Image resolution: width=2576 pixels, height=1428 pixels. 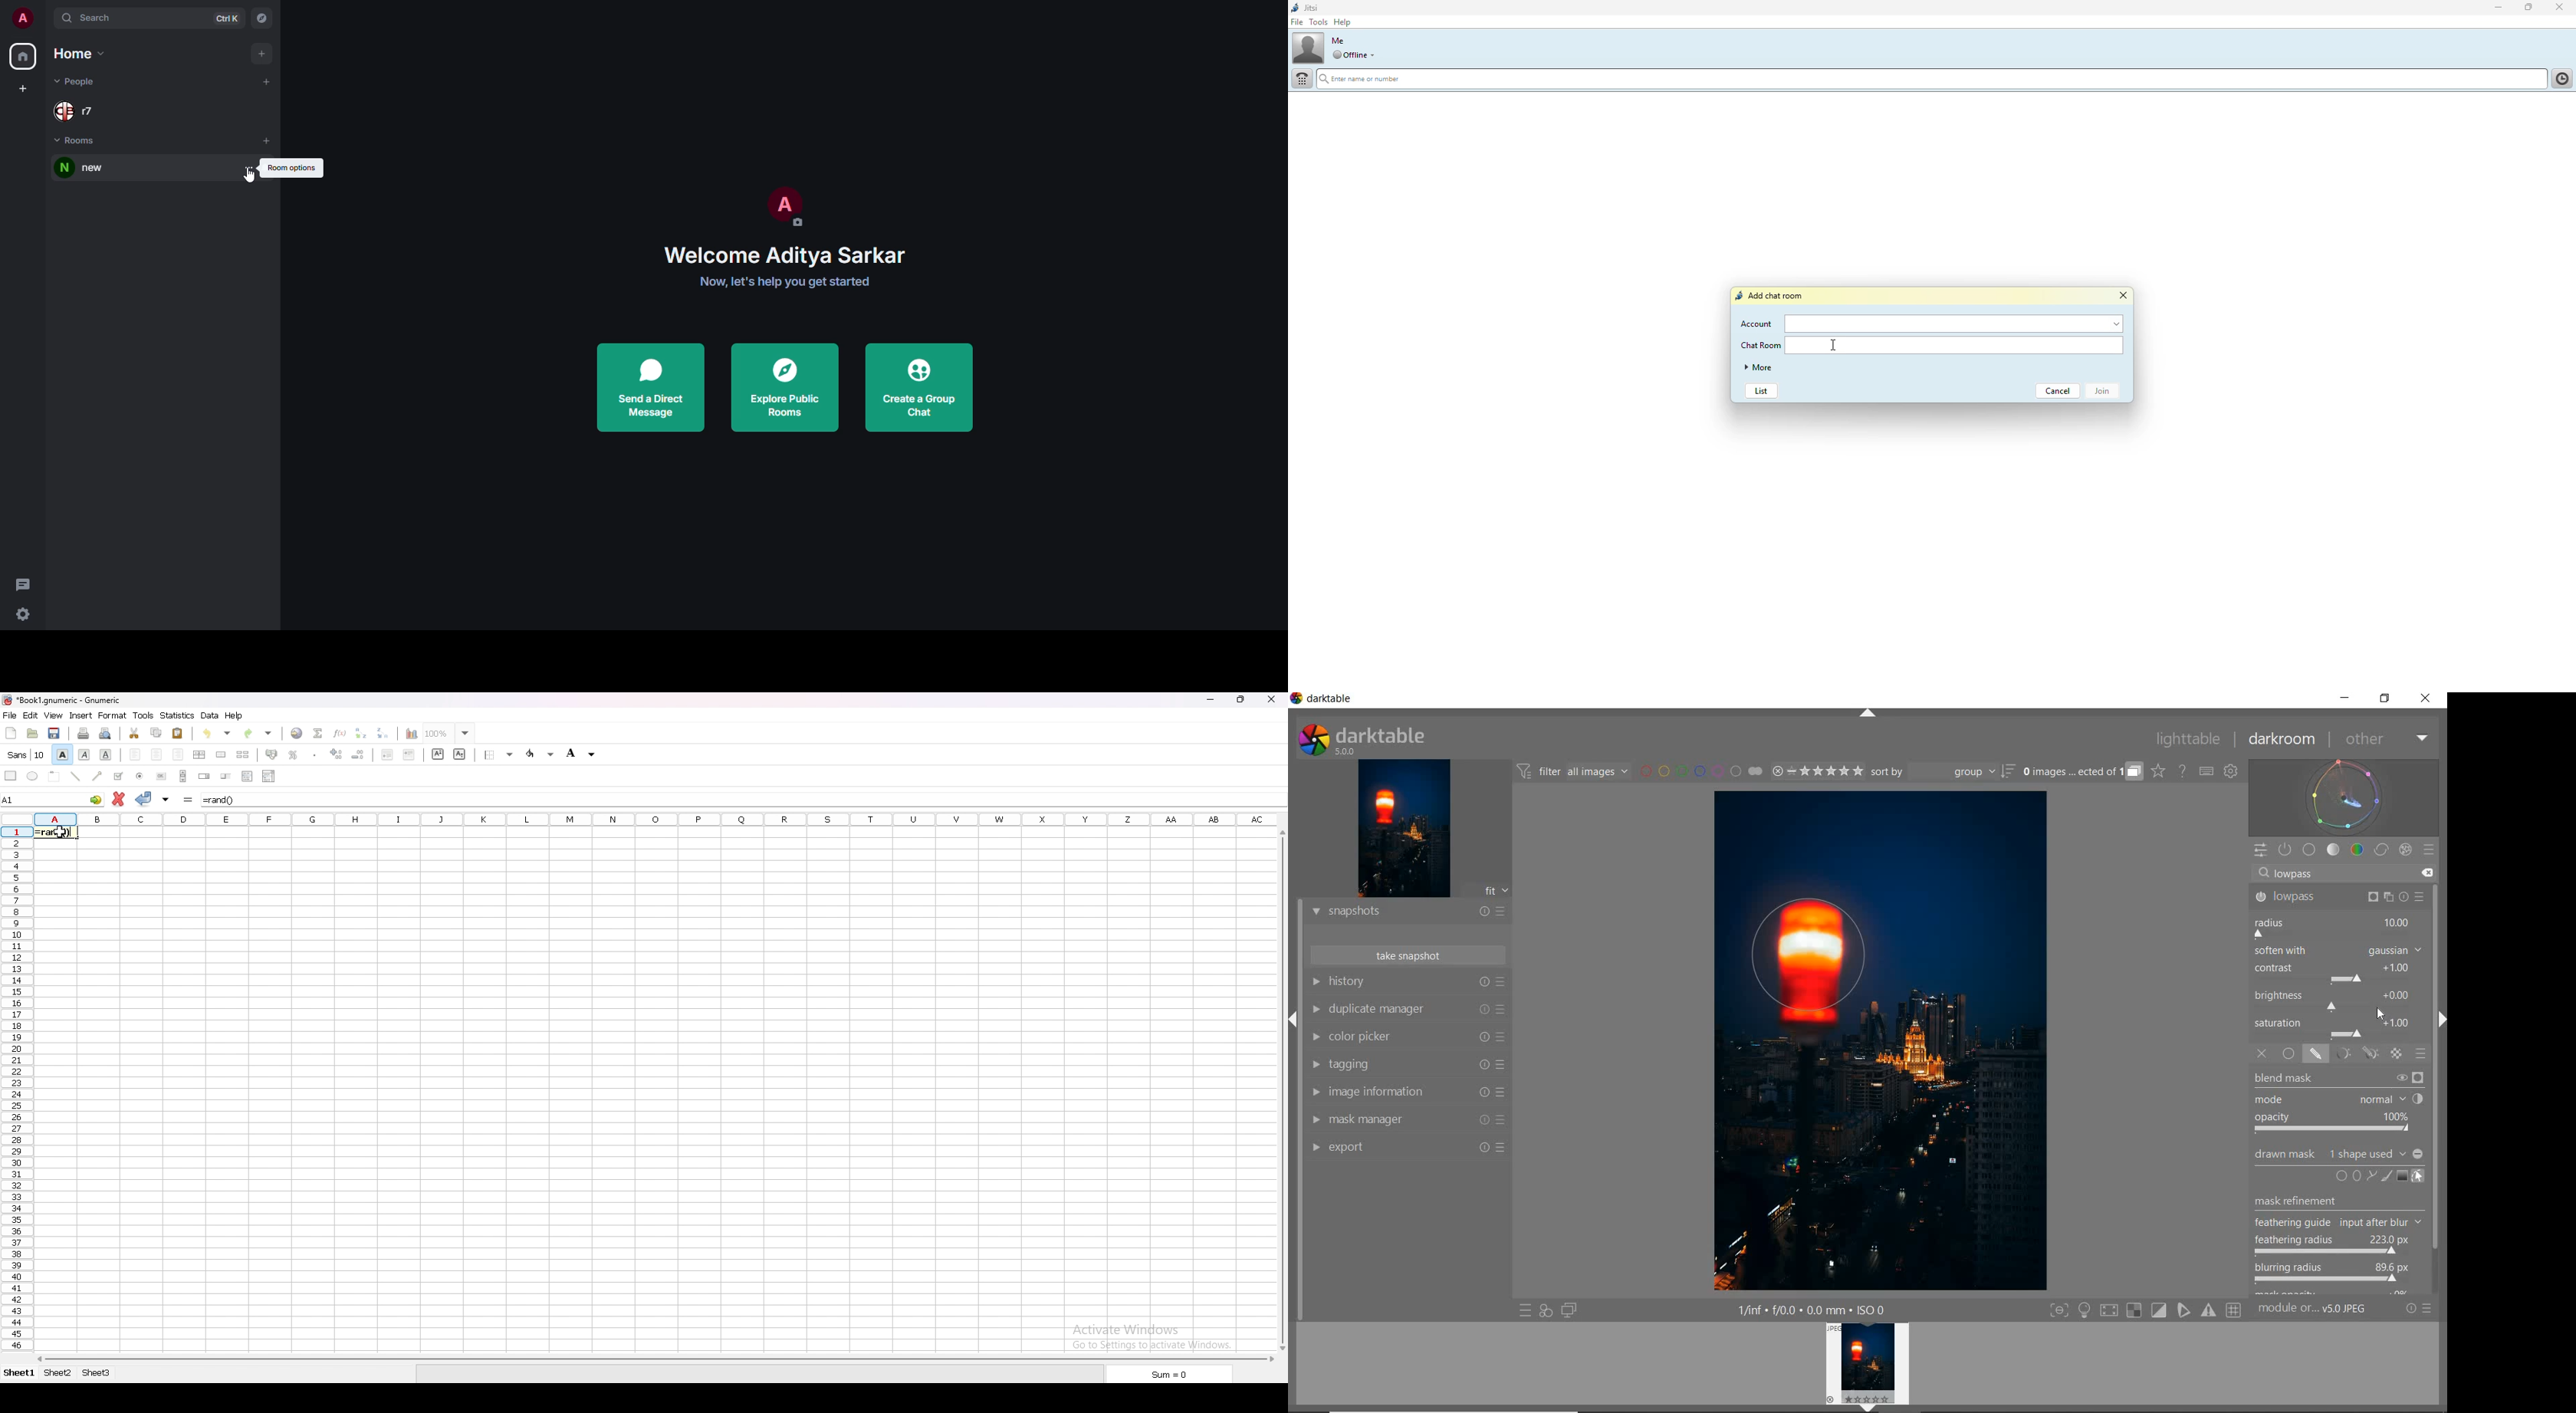 I want to click on radio button, so click(x=140, y=776).